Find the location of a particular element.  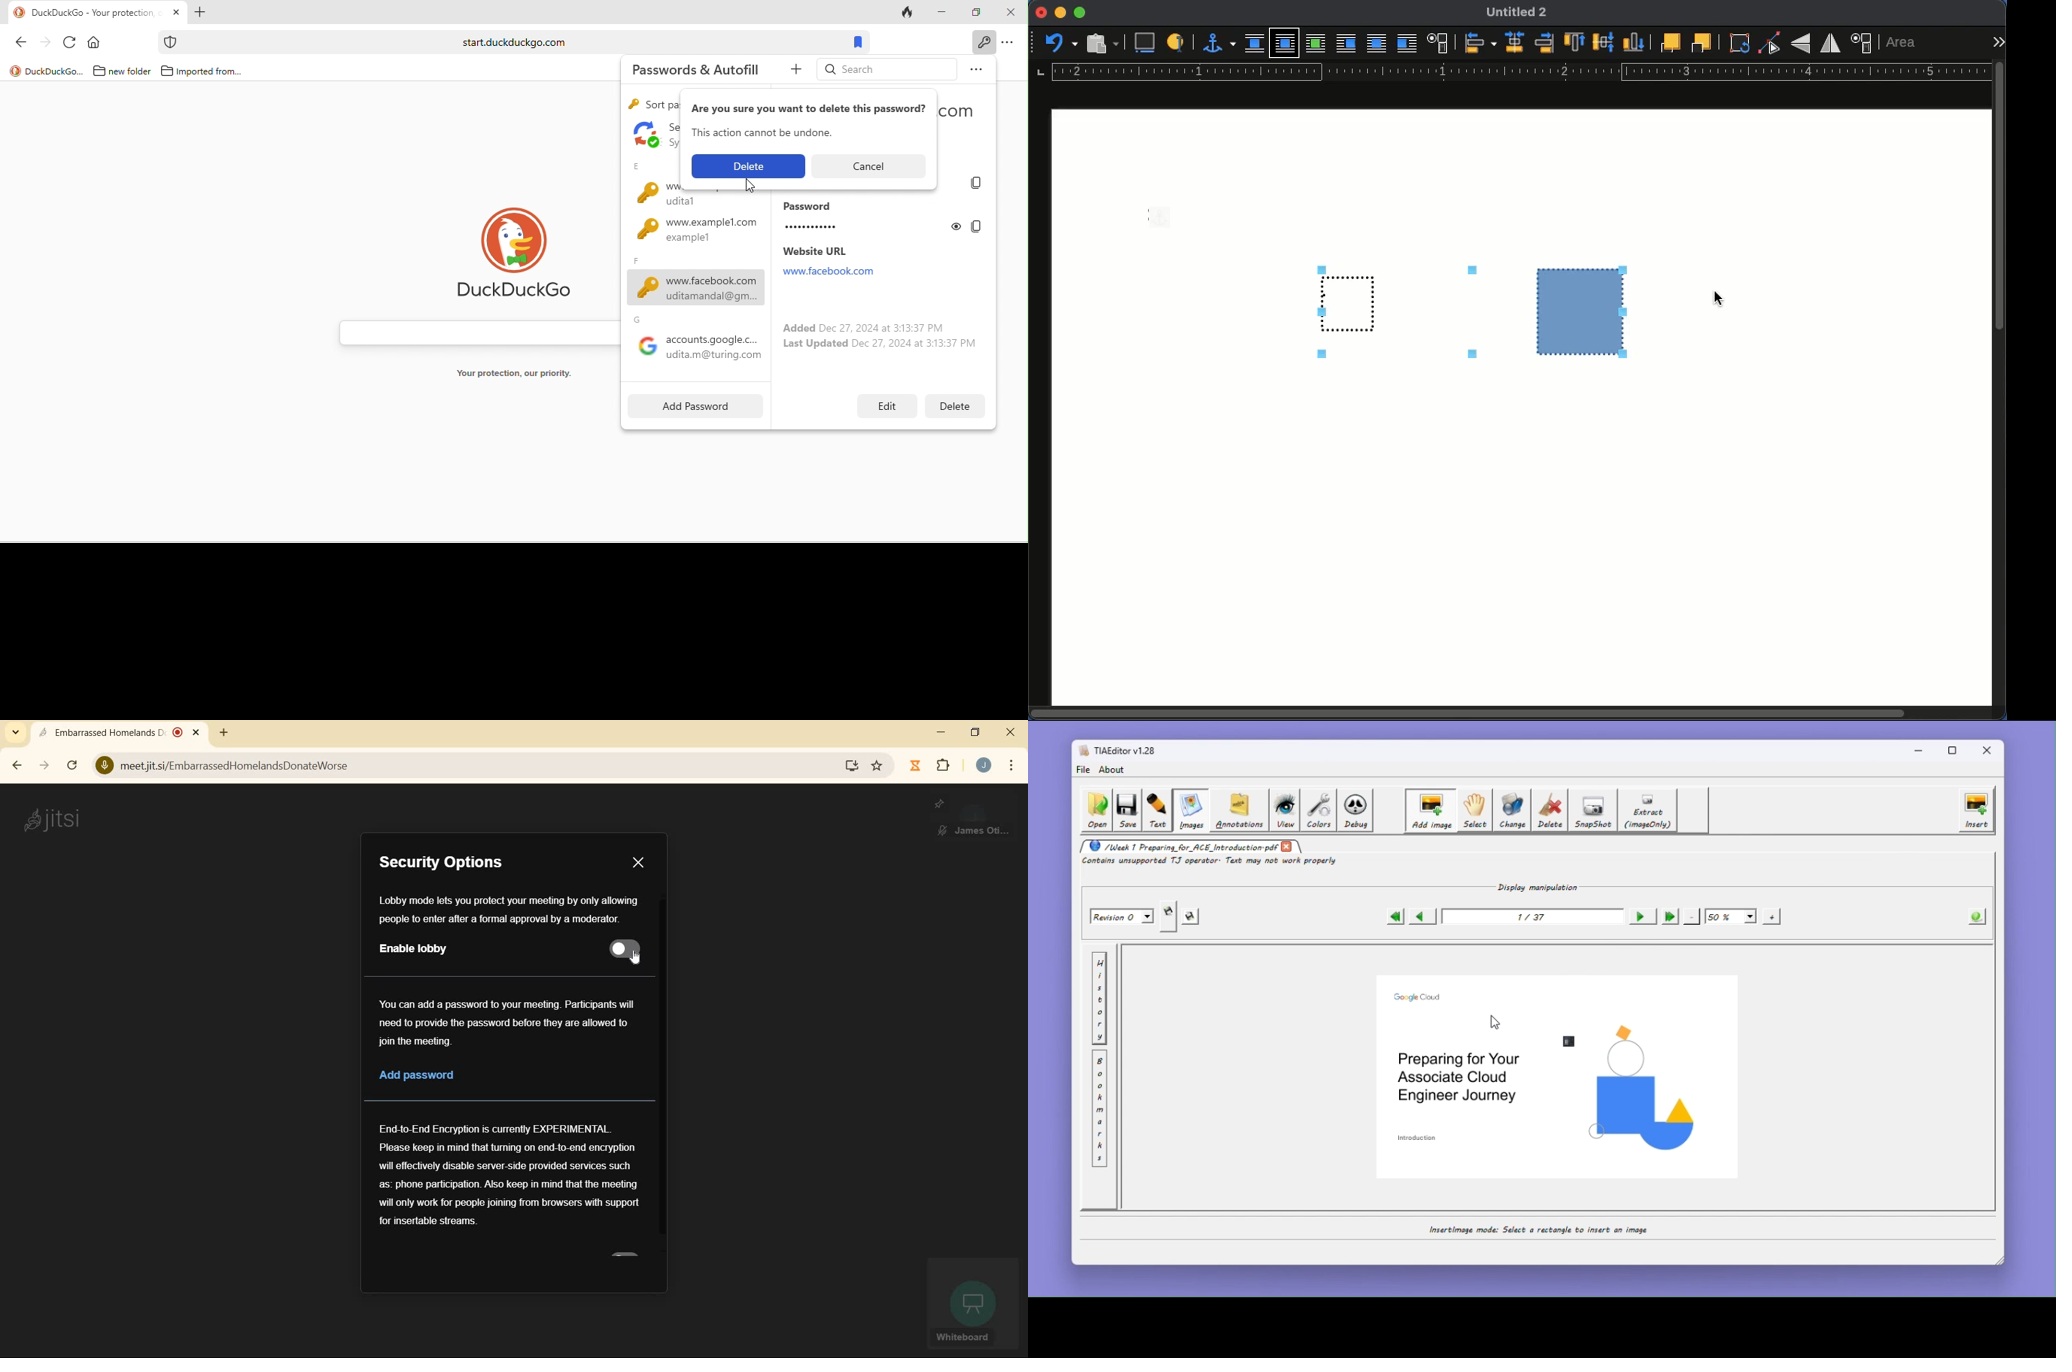

centered is located at coordinates (1517, 42).